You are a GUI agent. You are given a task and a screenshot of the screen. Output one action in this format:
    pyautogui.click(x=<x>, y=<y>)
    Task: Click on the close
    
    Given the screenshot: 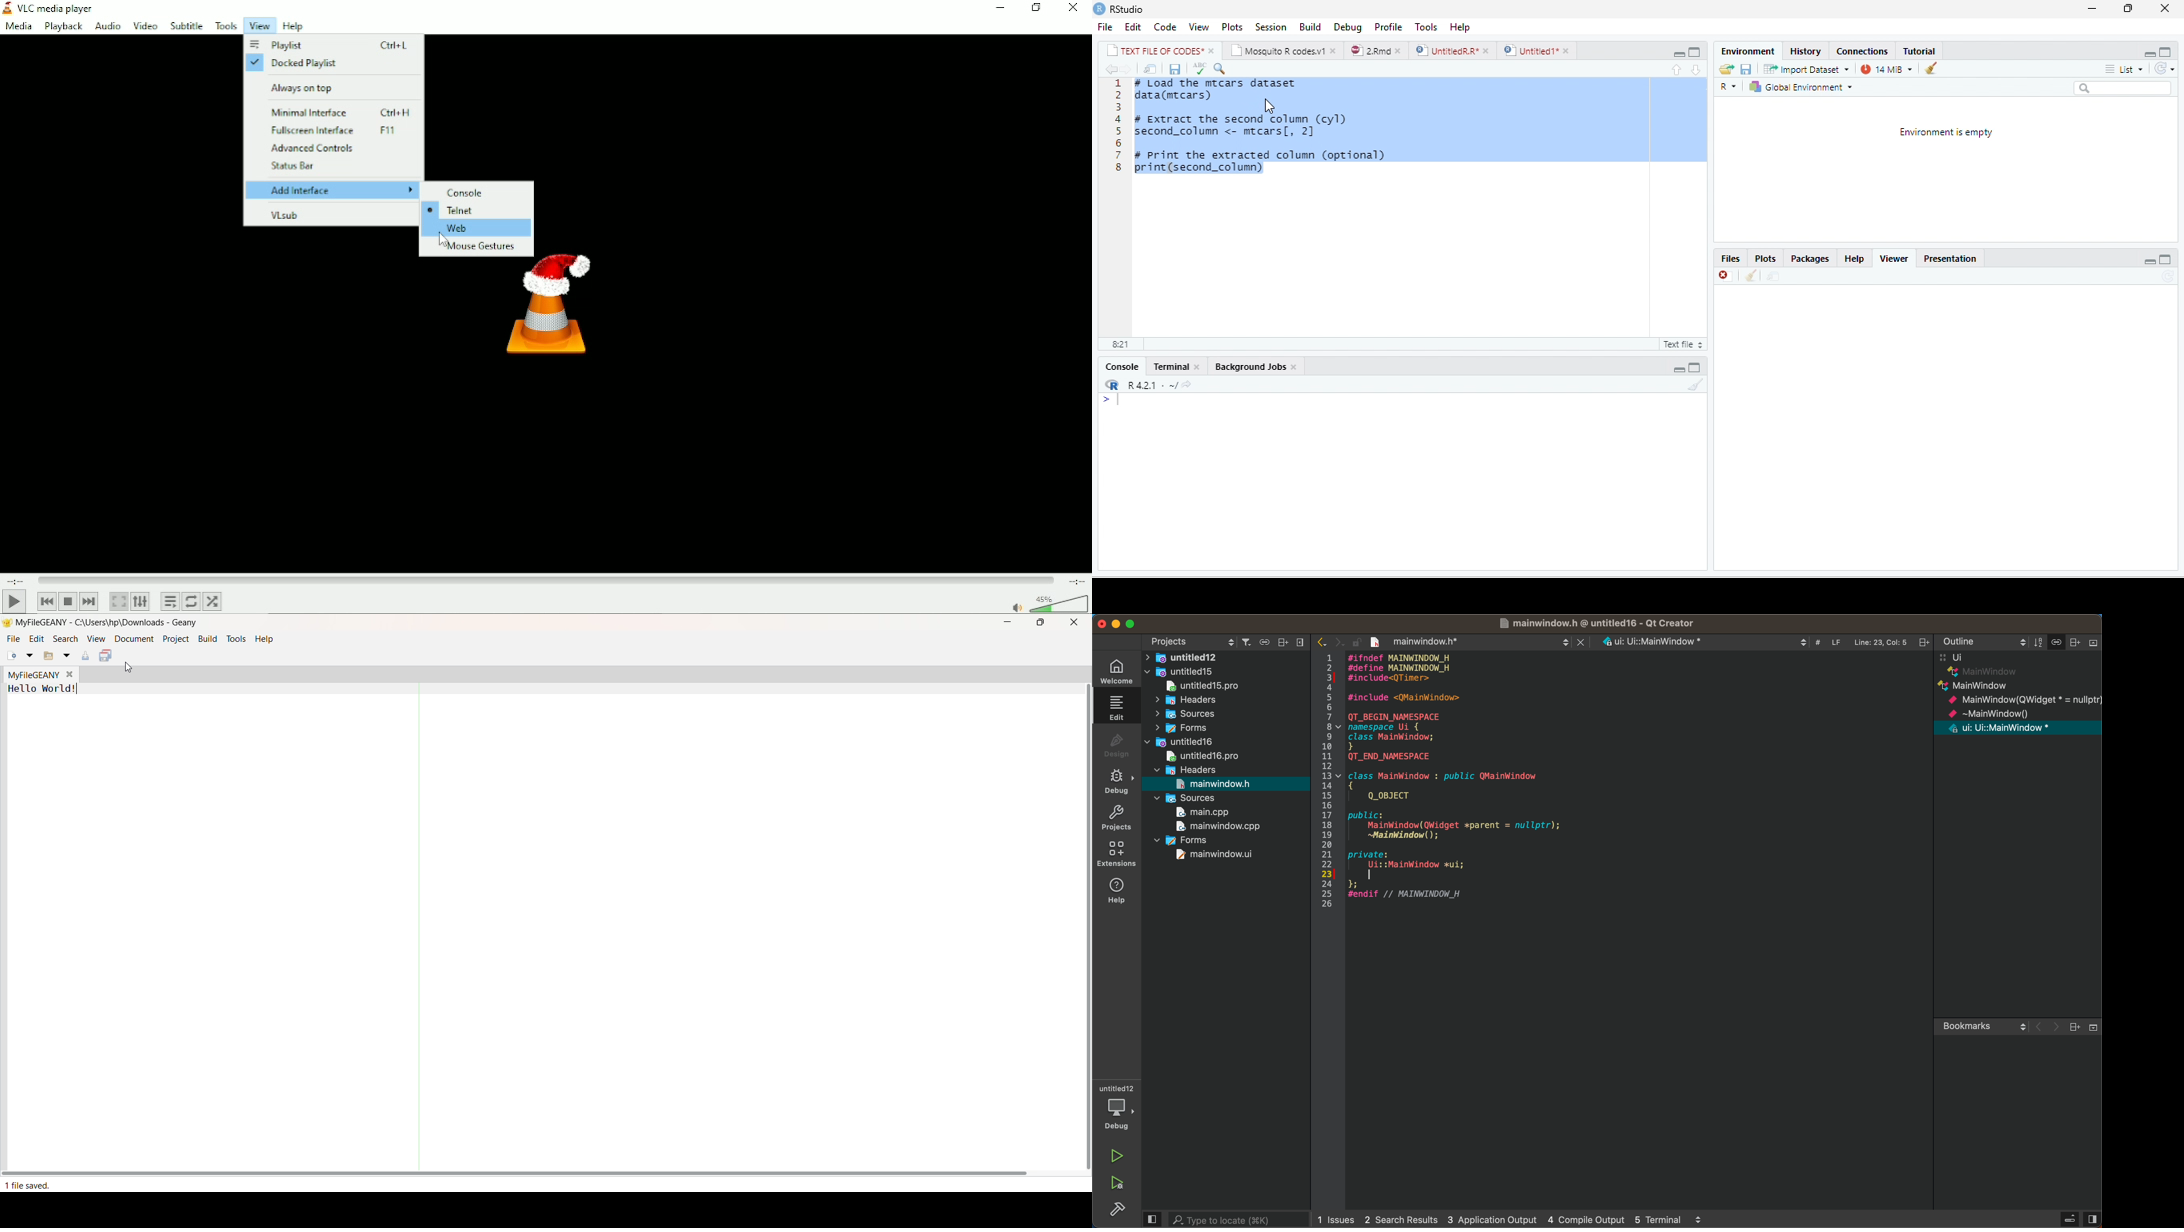 What is the action you would take?
    pyautogui.click(x=1295, y=367)
    